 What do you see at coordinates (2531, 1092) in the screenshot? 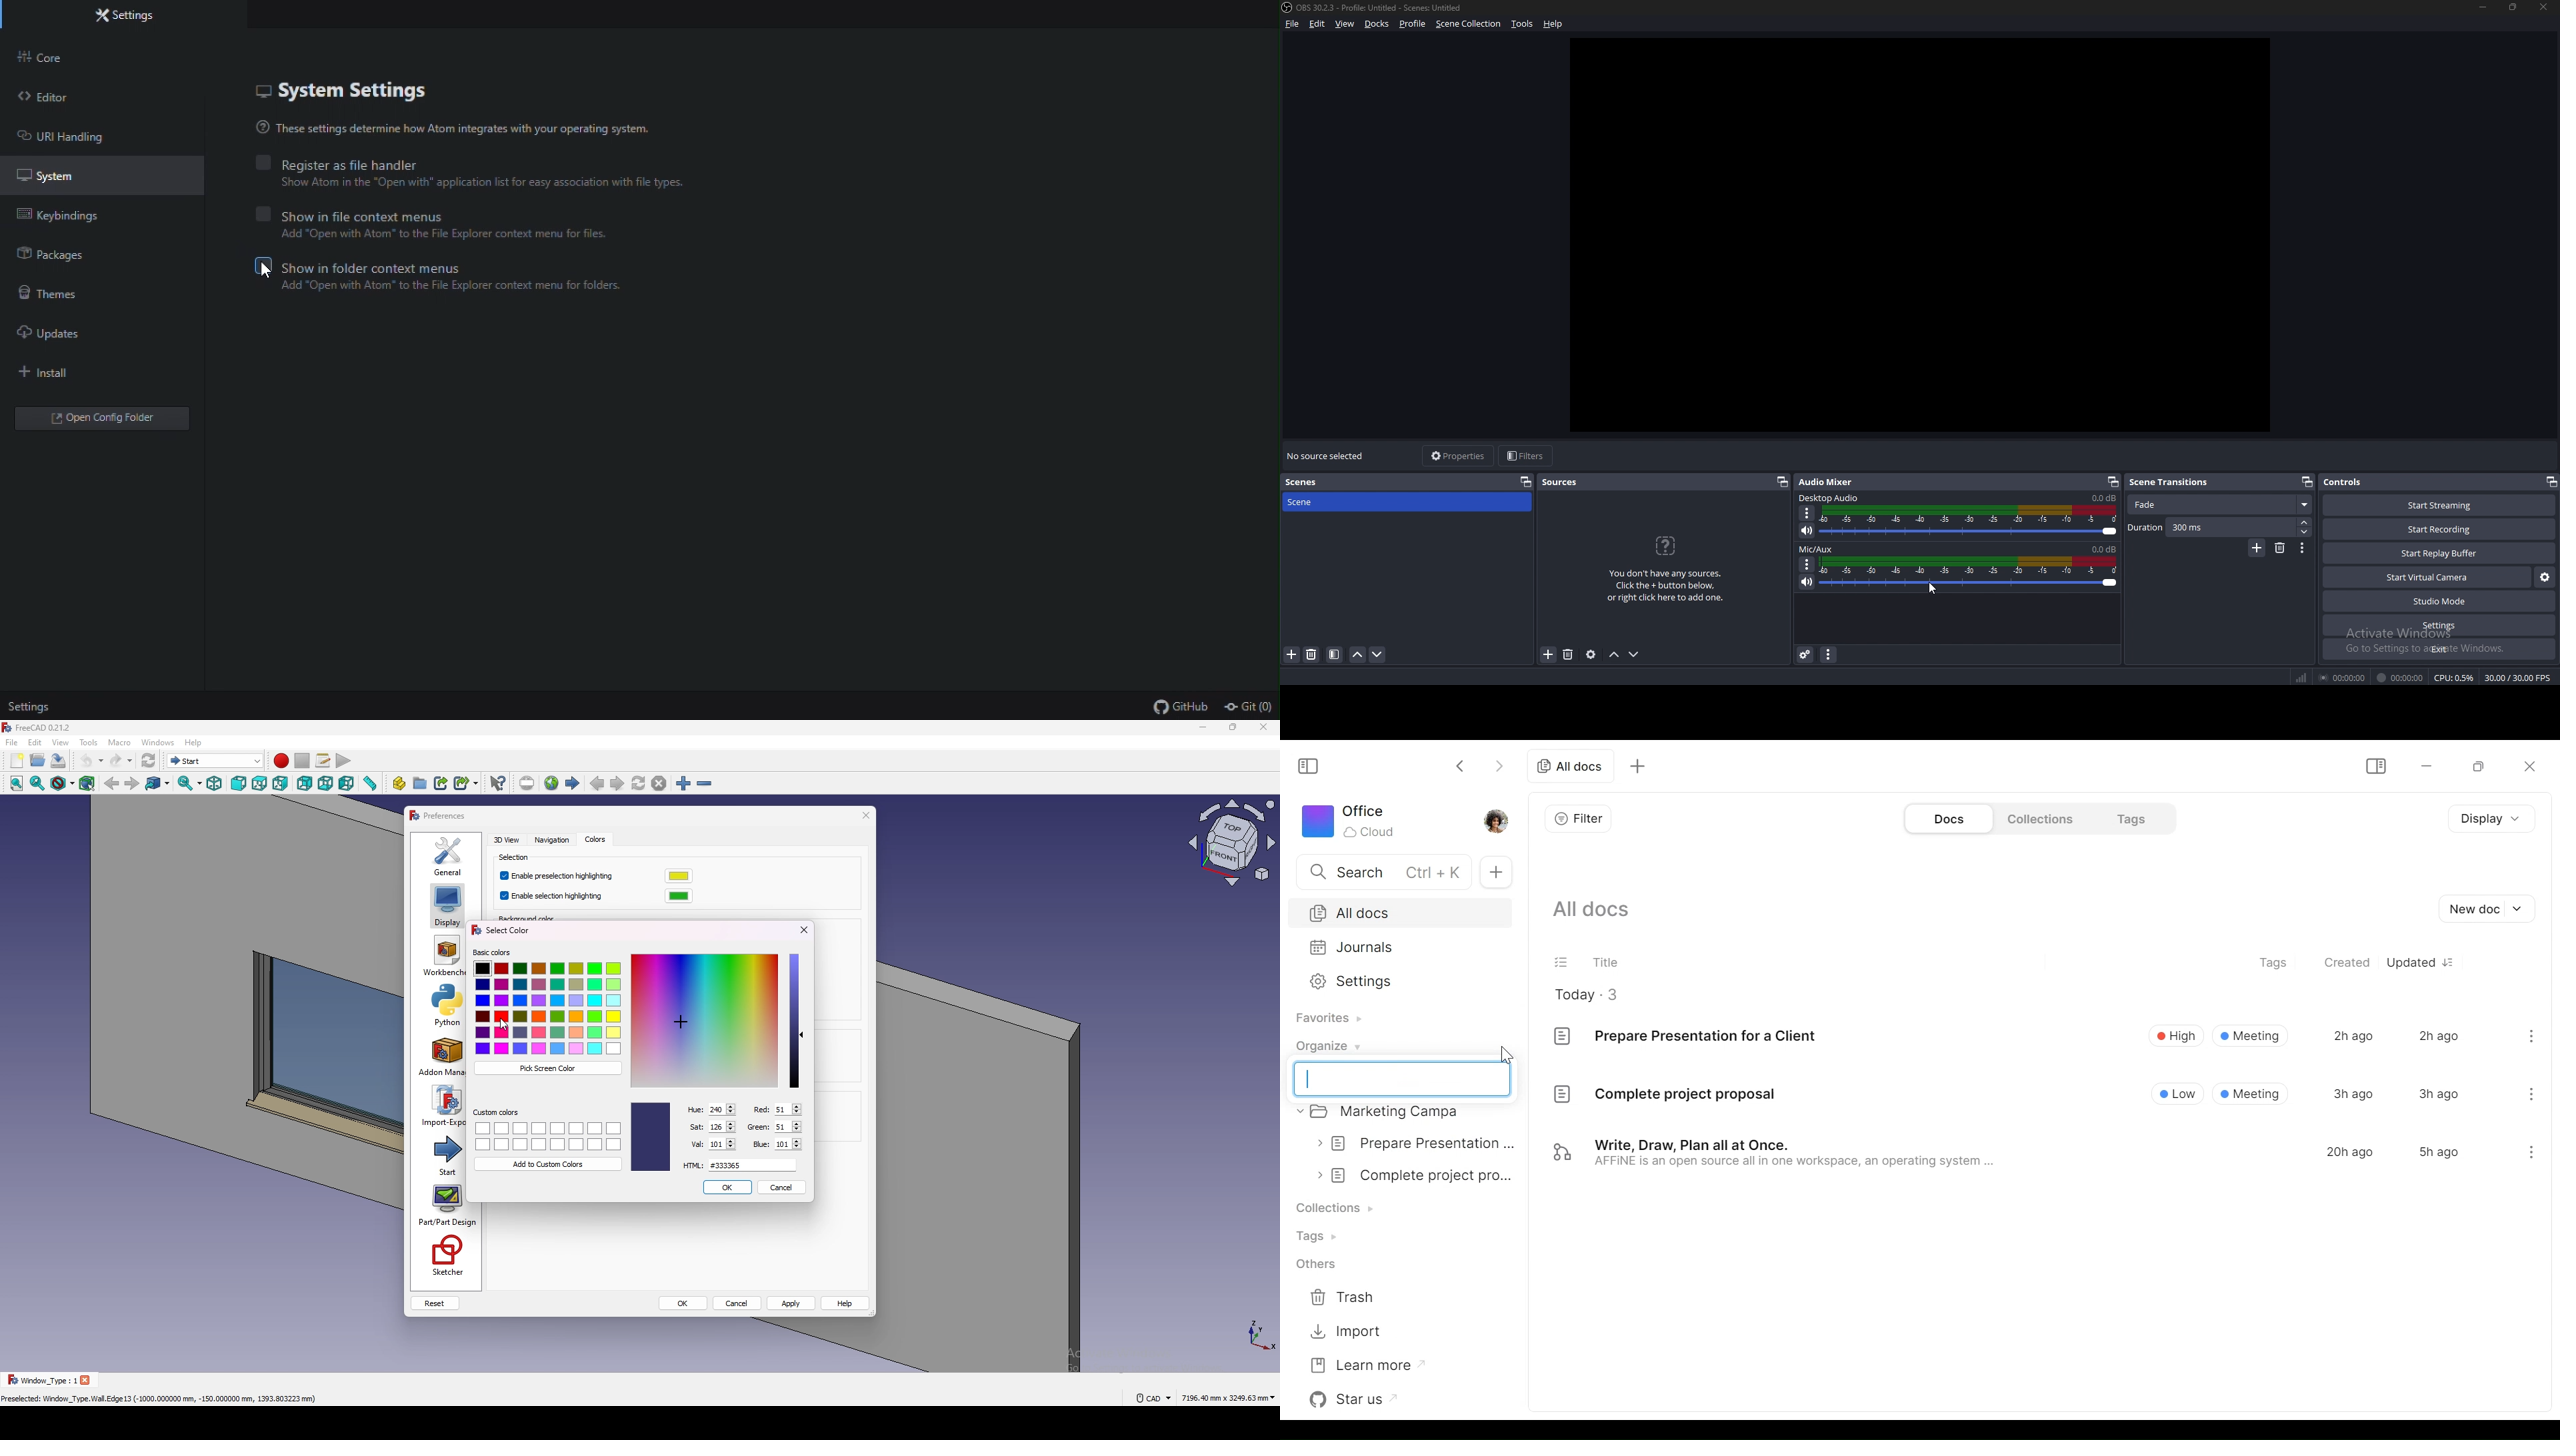
I see `menu icon` at bounding box center [2531, 1092].